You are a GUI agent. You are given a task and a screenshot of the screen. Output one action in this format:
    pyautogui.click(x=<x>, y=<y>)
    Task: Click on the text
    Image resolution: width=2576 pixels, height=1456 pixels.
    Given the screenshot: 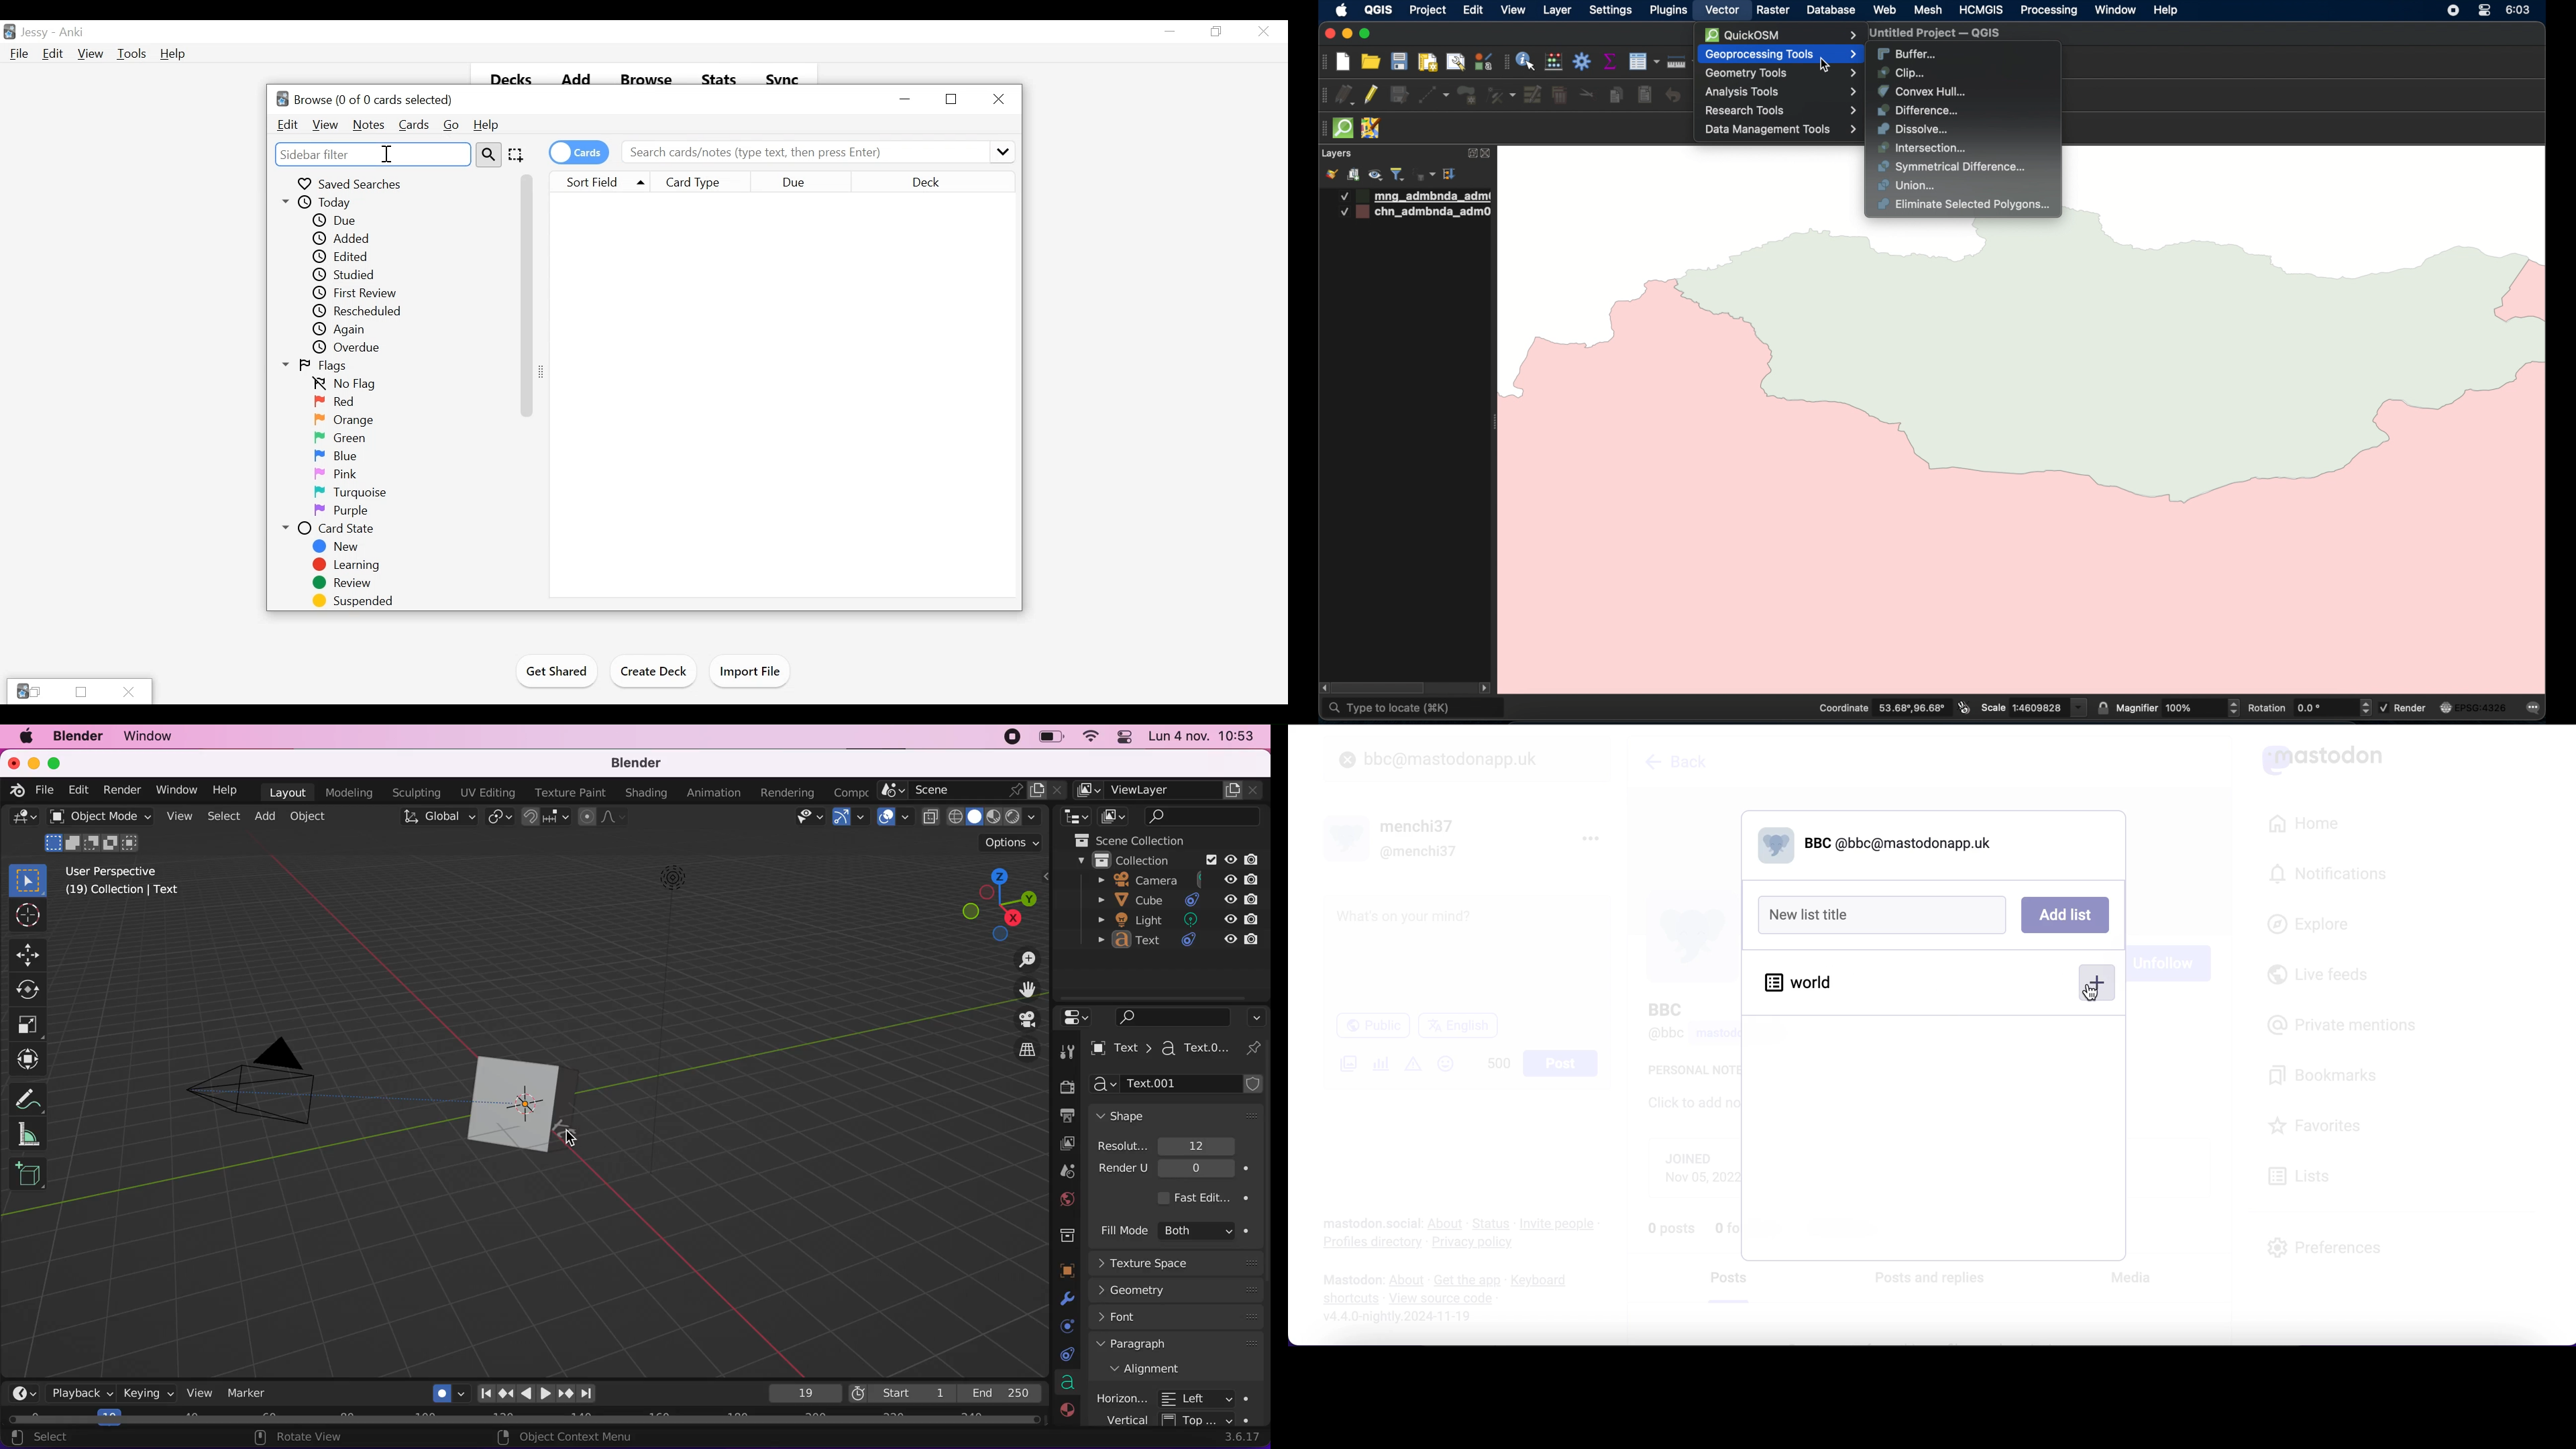 What is the action you would take?
    pyautogui.click(x=1181, y=1084)
    